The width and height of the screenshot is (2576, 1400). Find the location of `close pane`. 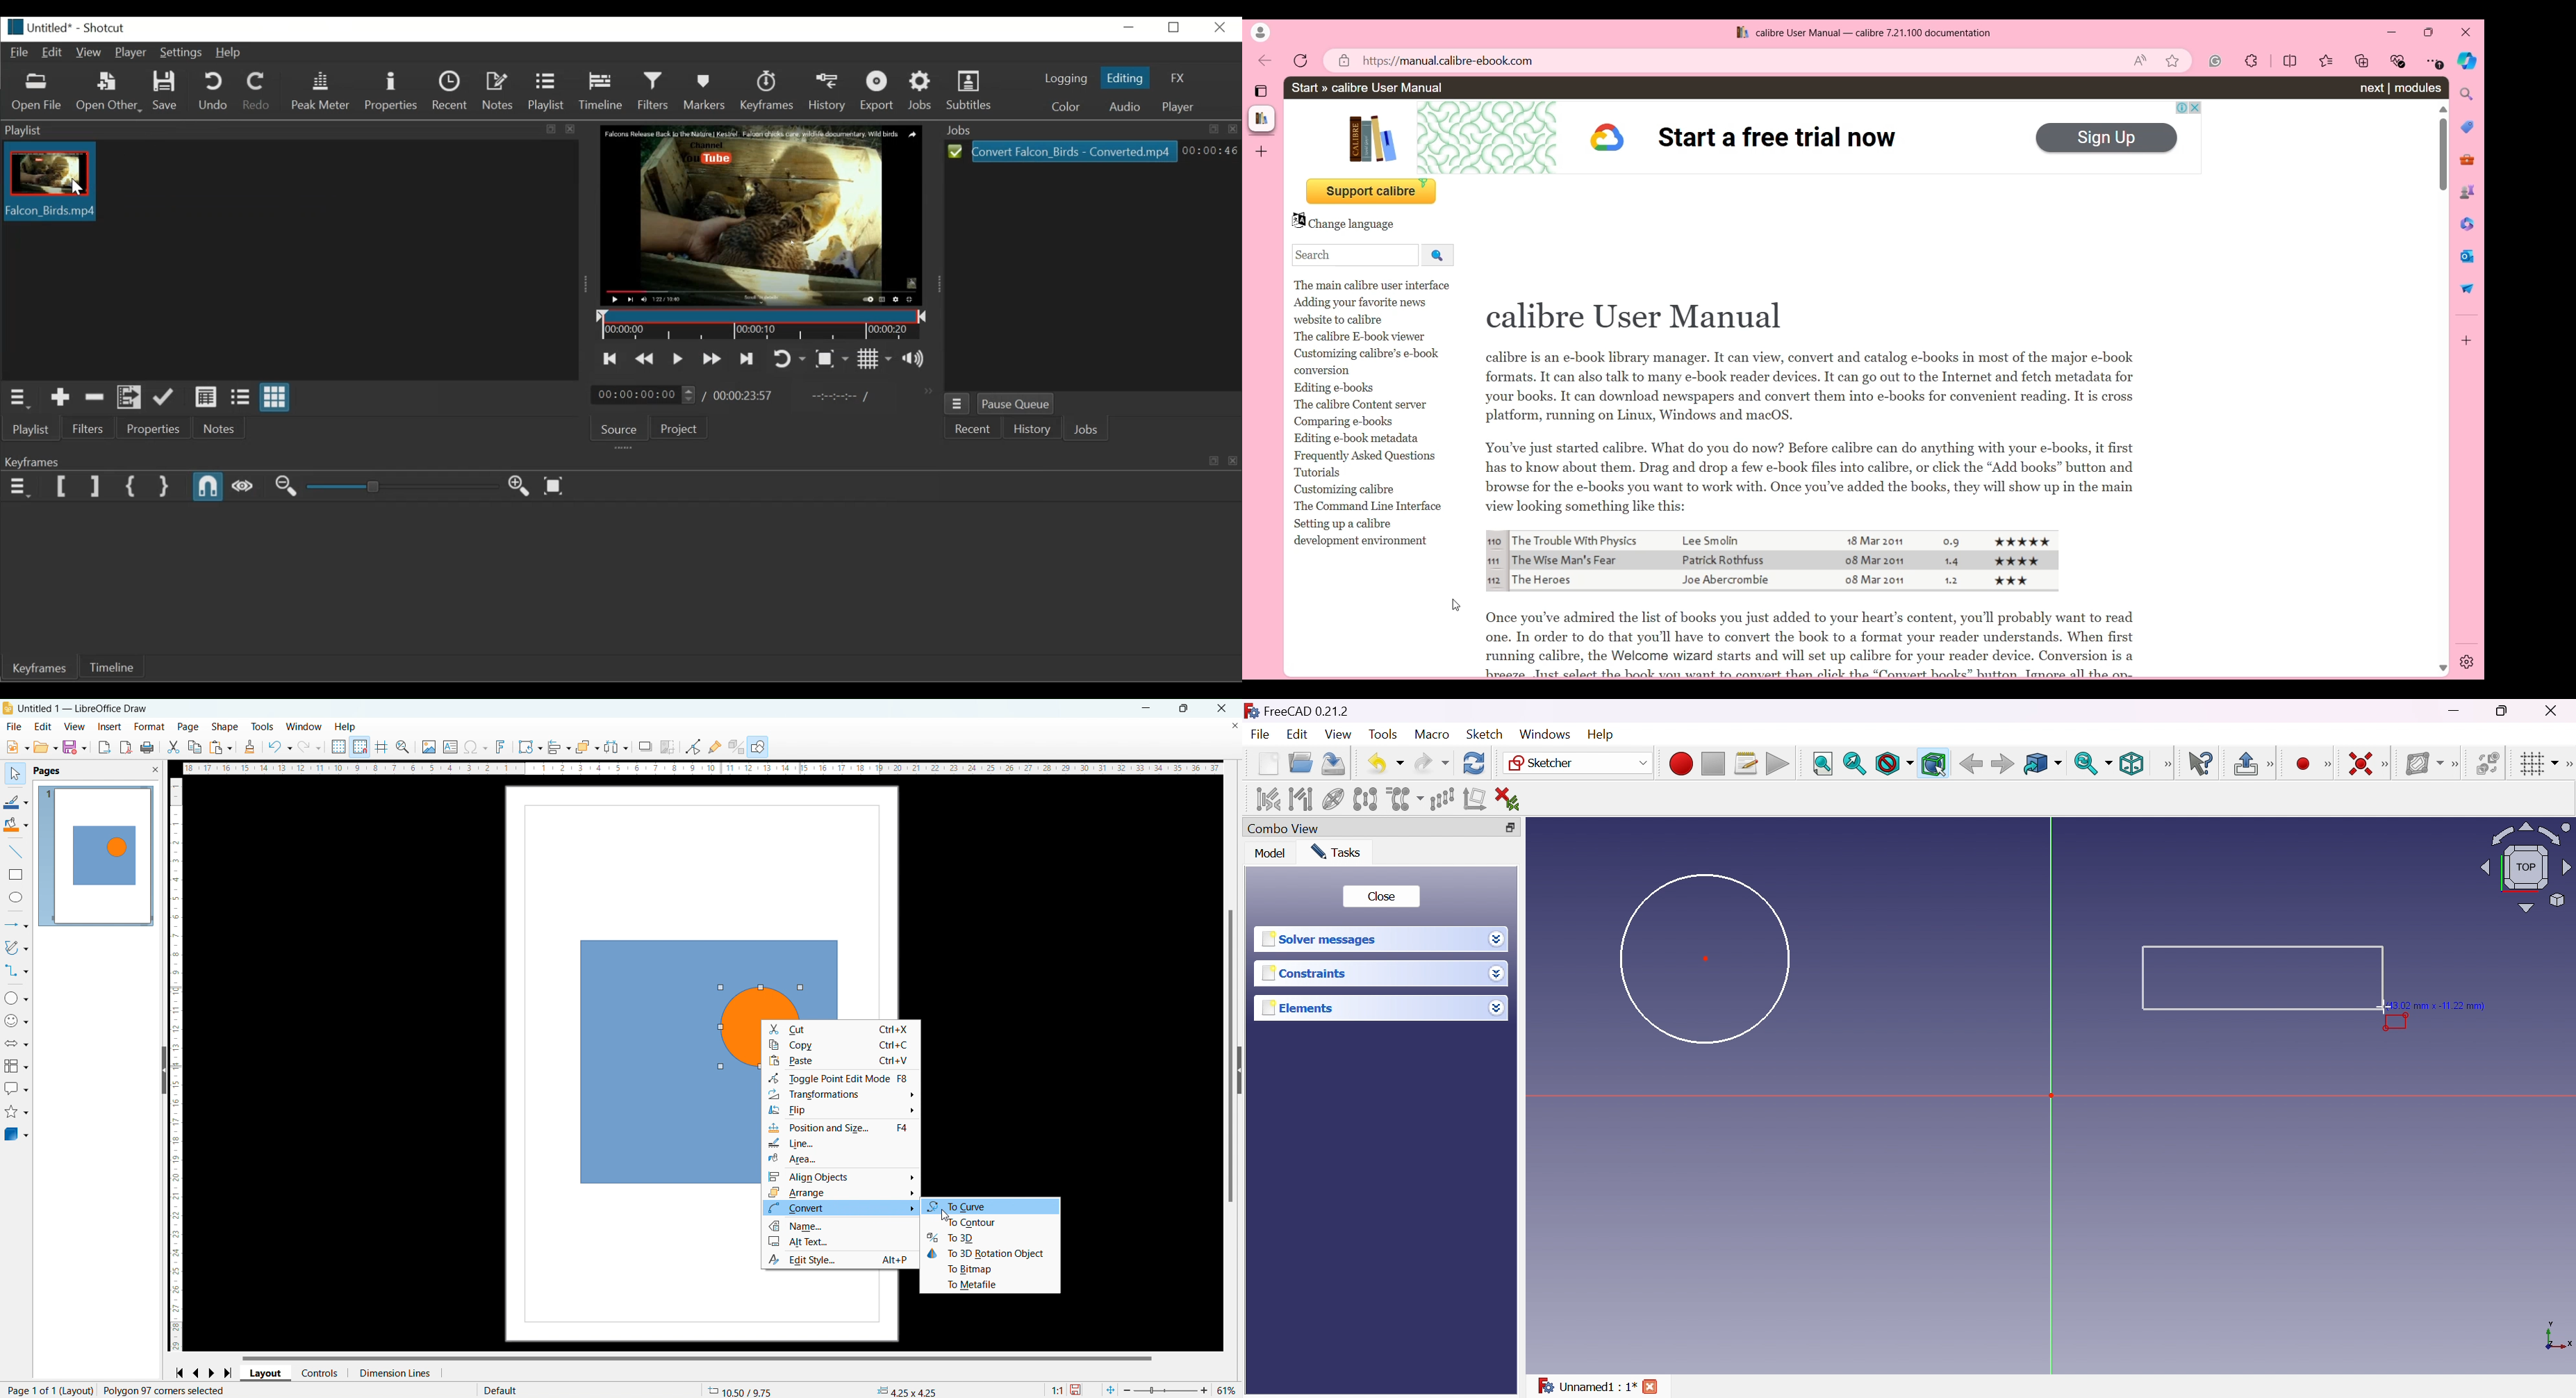

close pane is located at coordinates (155, 769).